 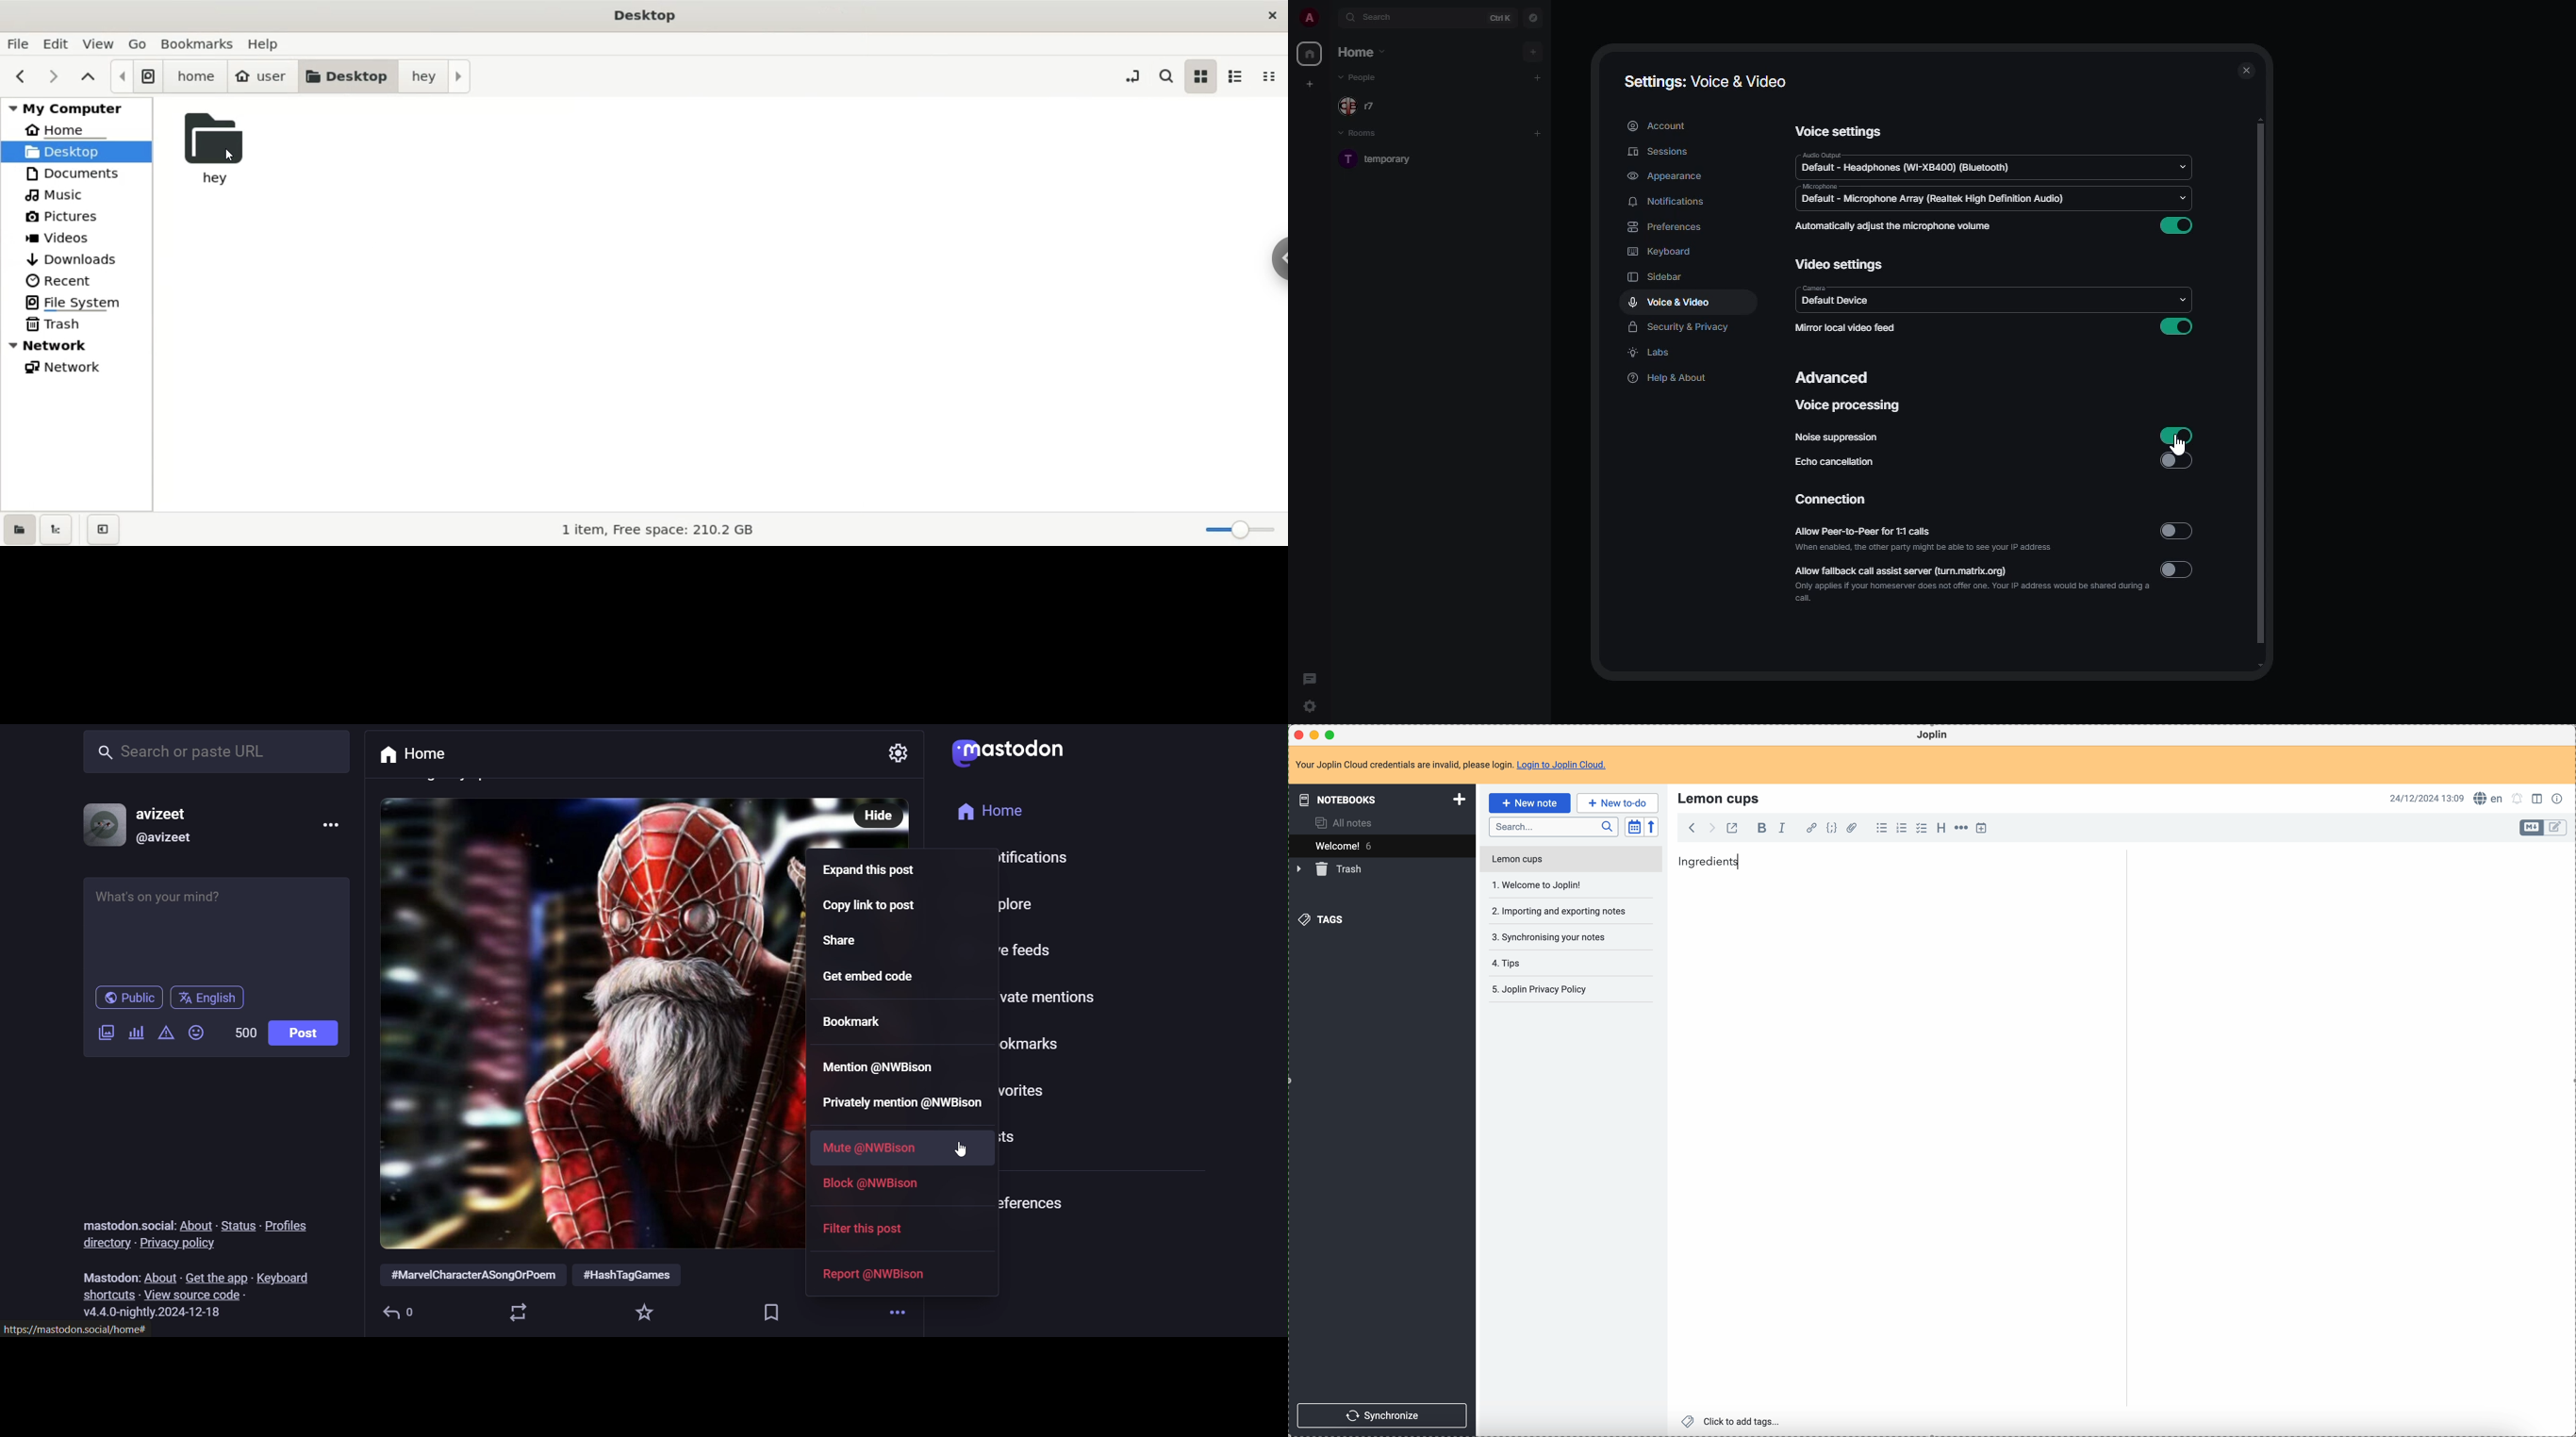 I want to click on close, so click(x=2248, y=70).